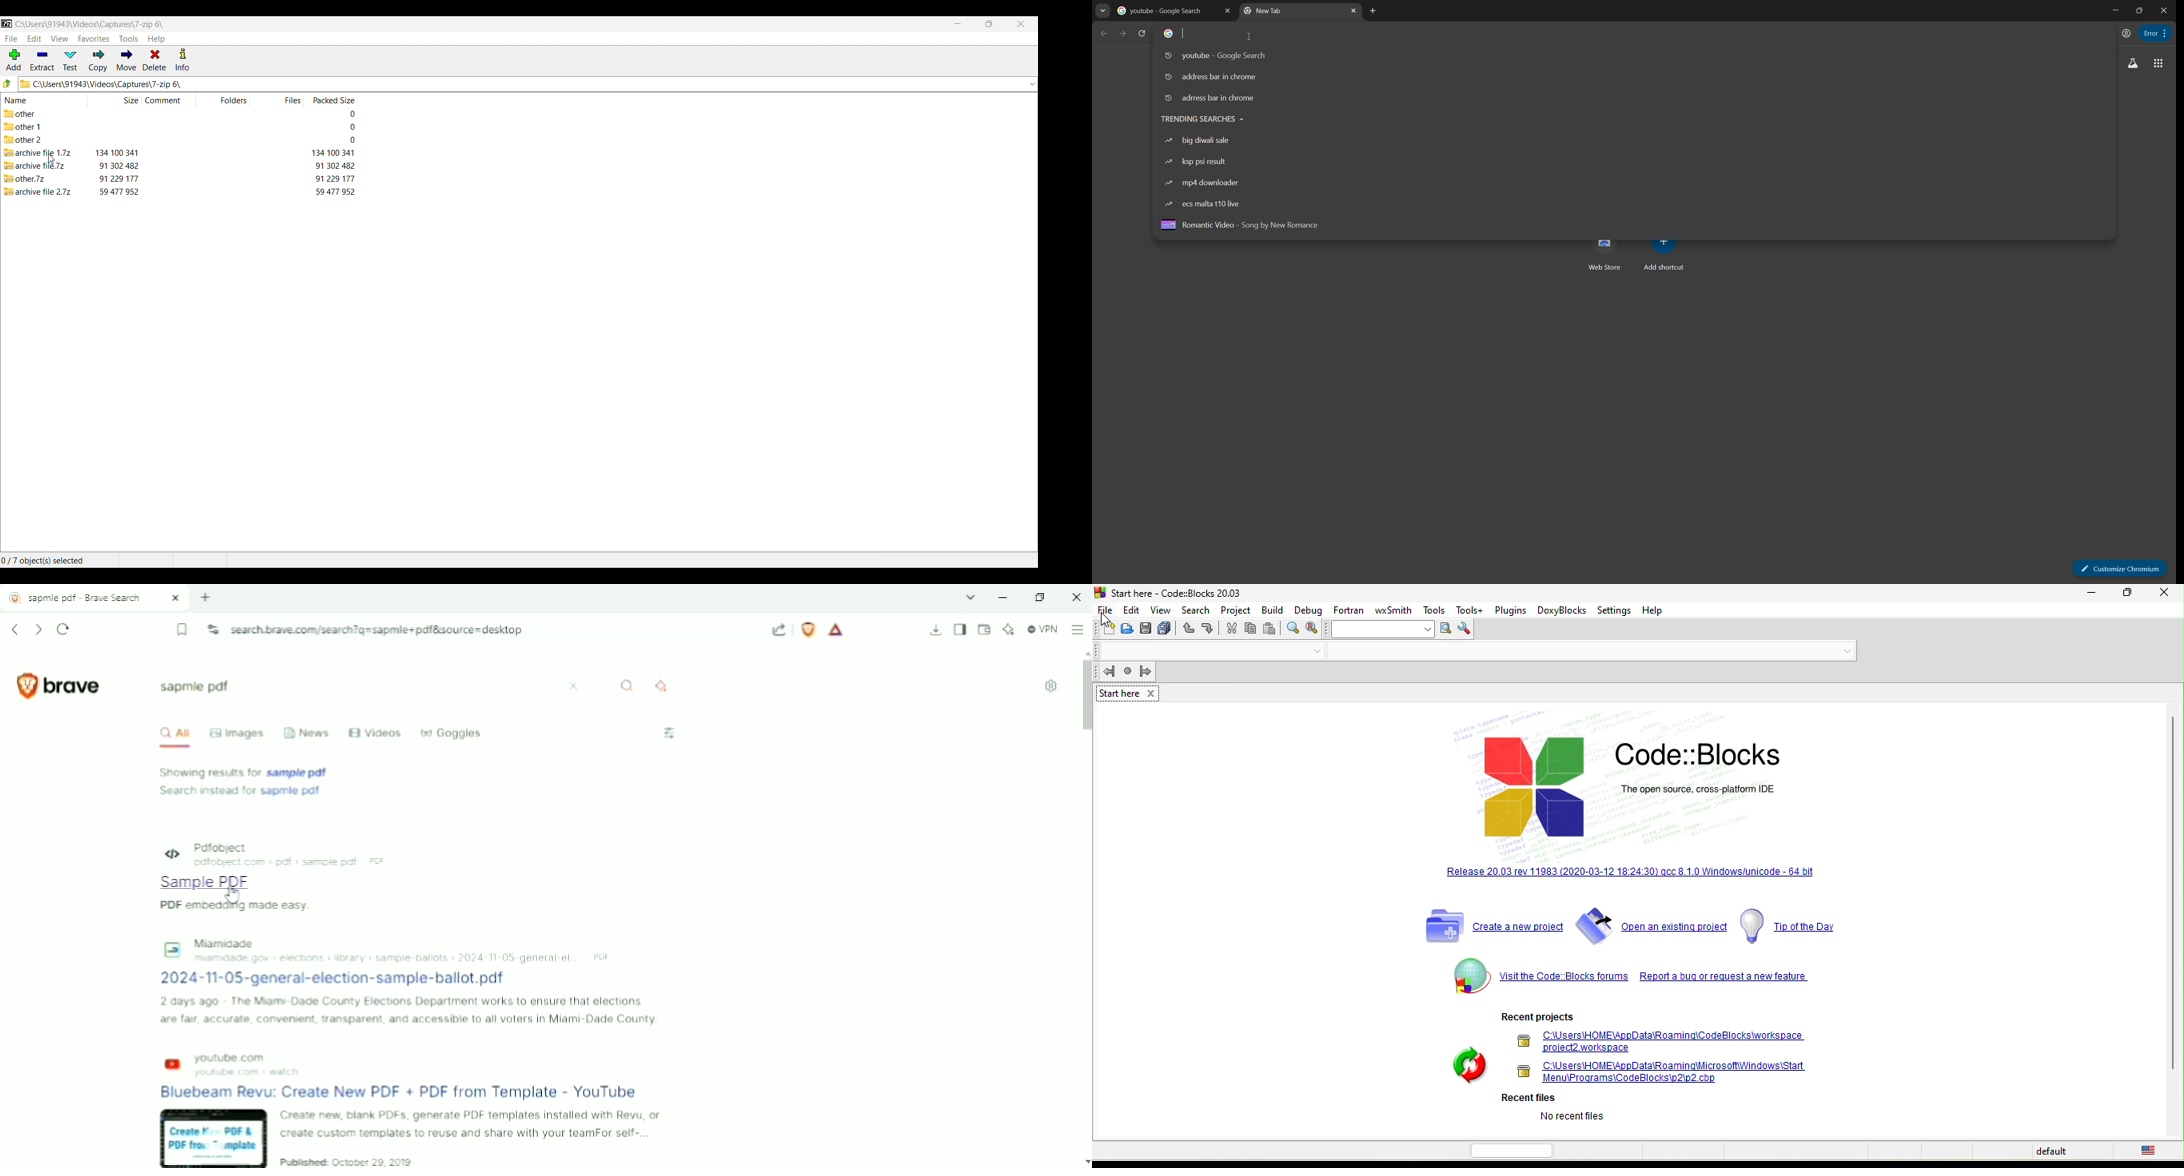 Image resolution: width=2184 pixels, height=1176 pixels. What do you see at coordinates (1632, 1069) in the screenshot?
I see `Recent projects C:\Users\HOME\AppDataRoamingCodeBlocks\workspaceproject2.workspace C:\Users\HOMEWpIDataRoamingMicrosoftWindows StartMenuPrograms\CodeBlocks\p2ip2.cop Recent files. No recent files.` at bounding box center [1632, 1069].